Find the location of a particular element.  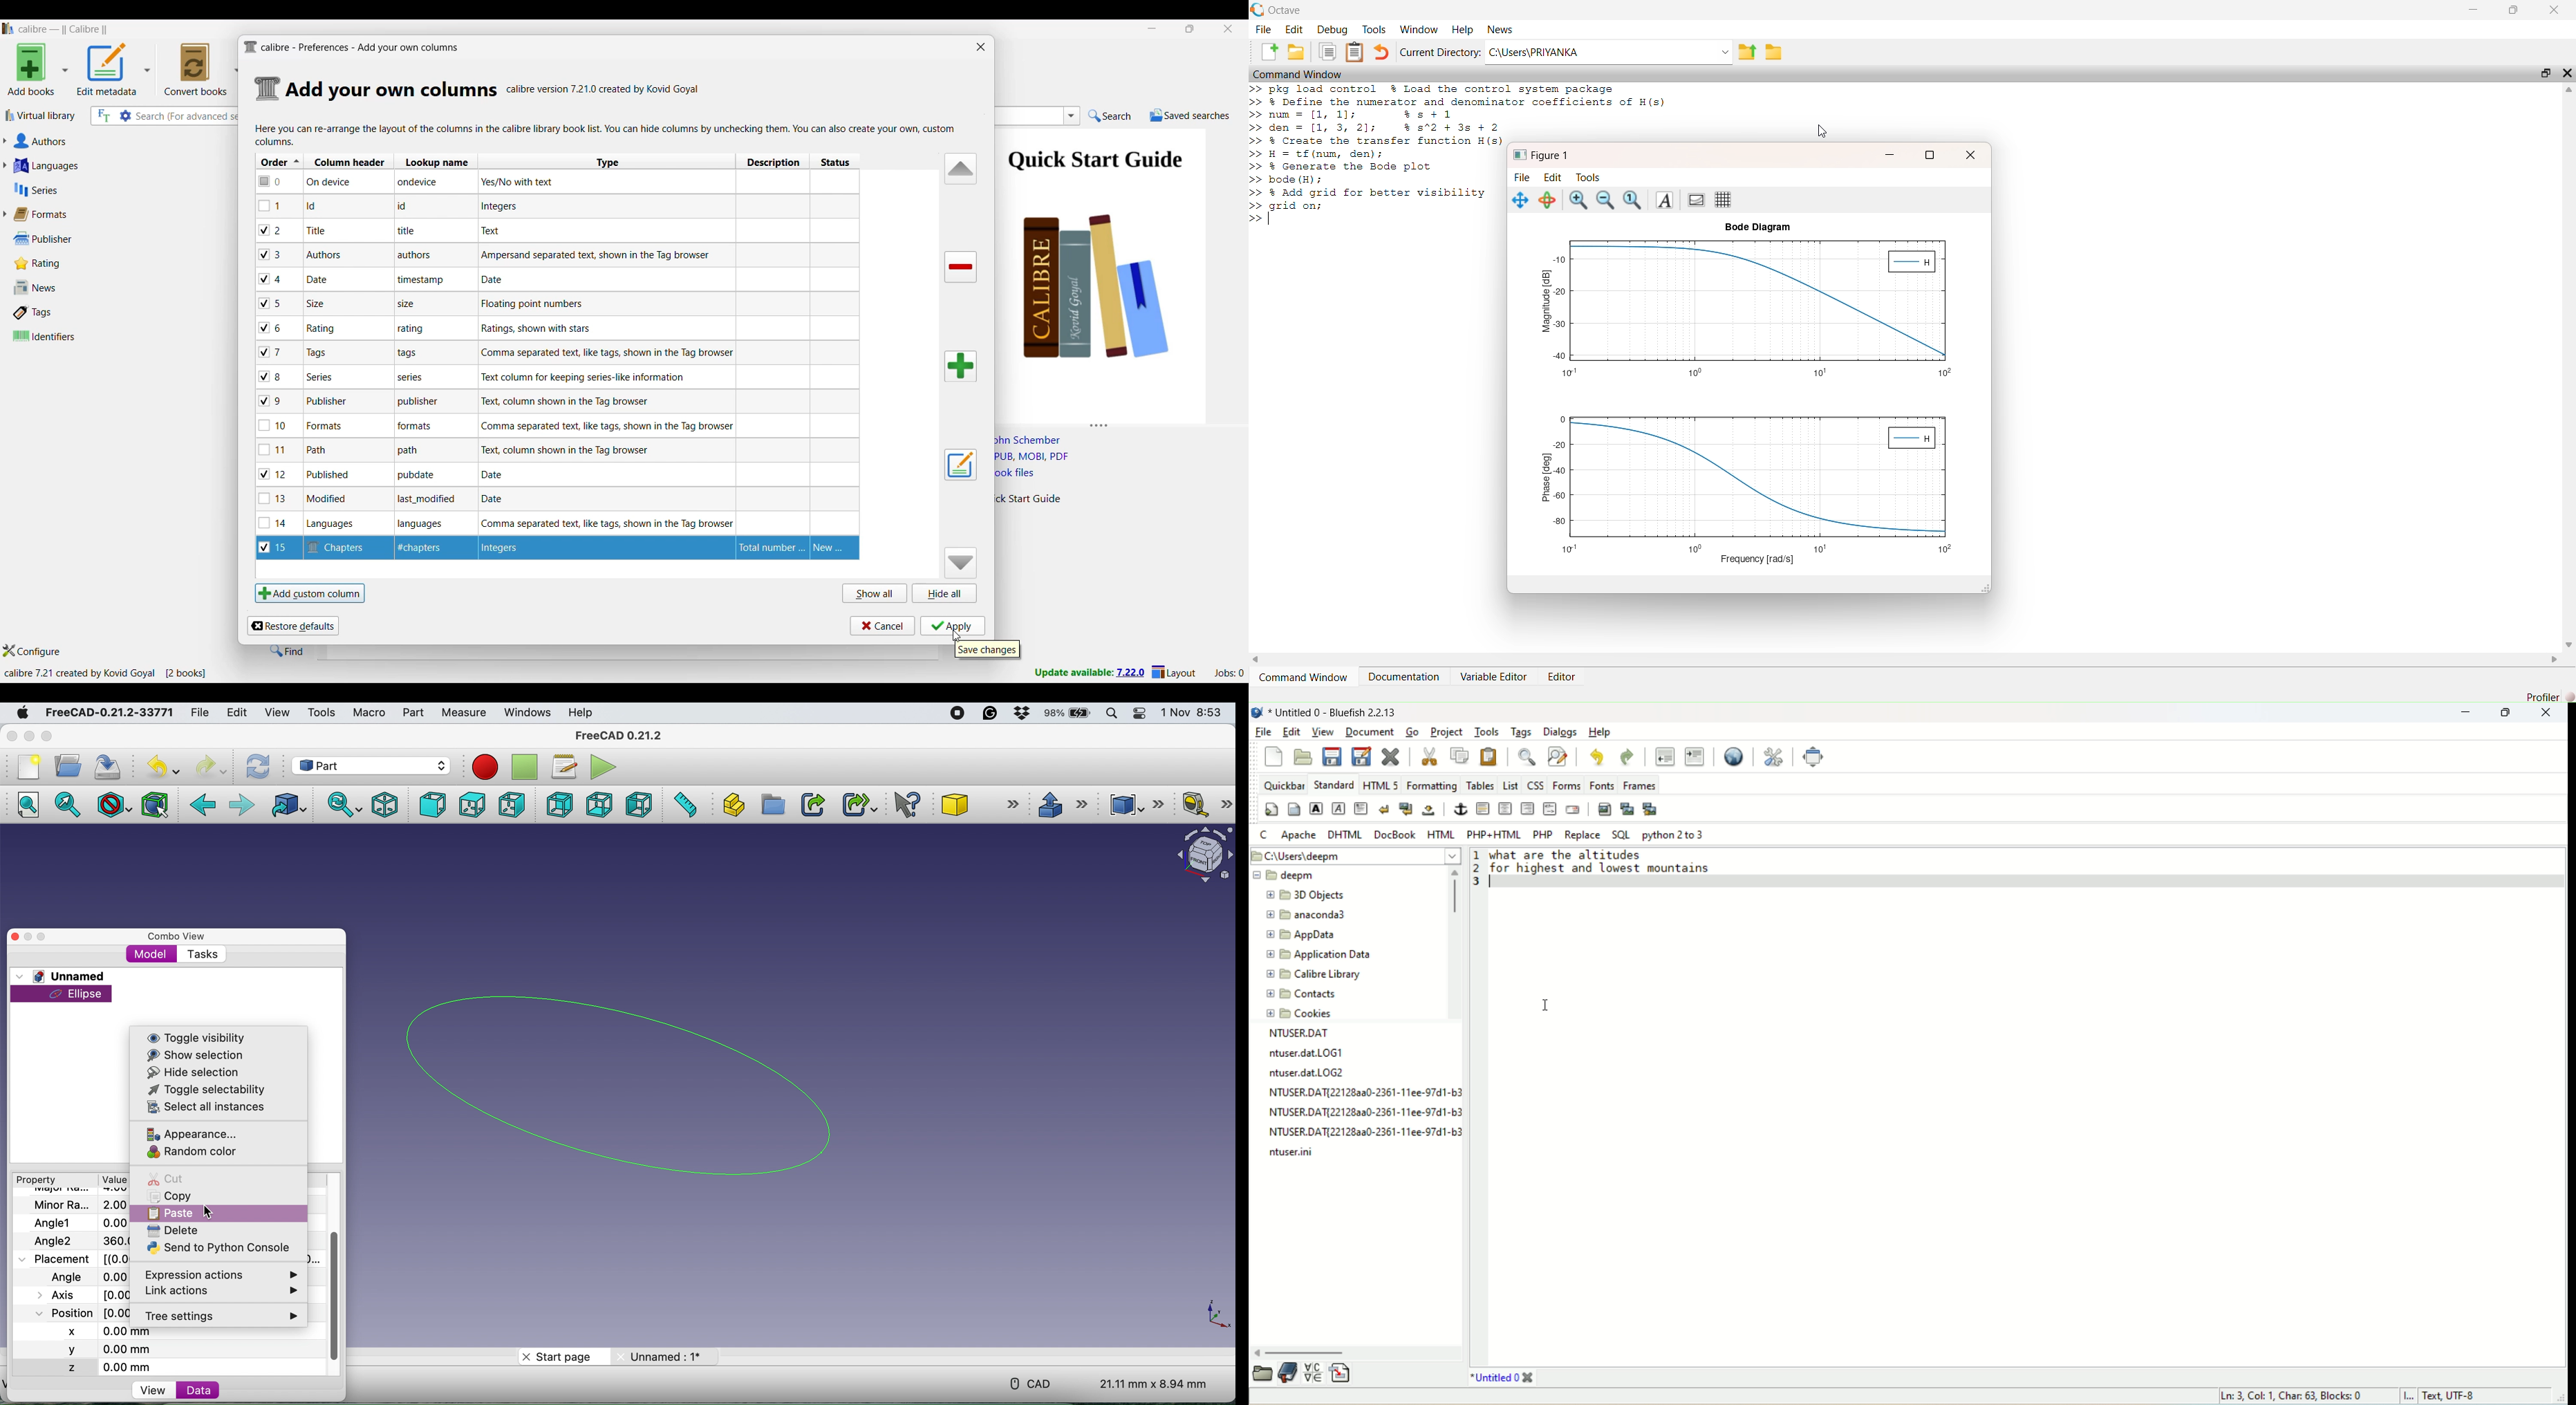

ellipse selected is located at coordinates (61, 995).